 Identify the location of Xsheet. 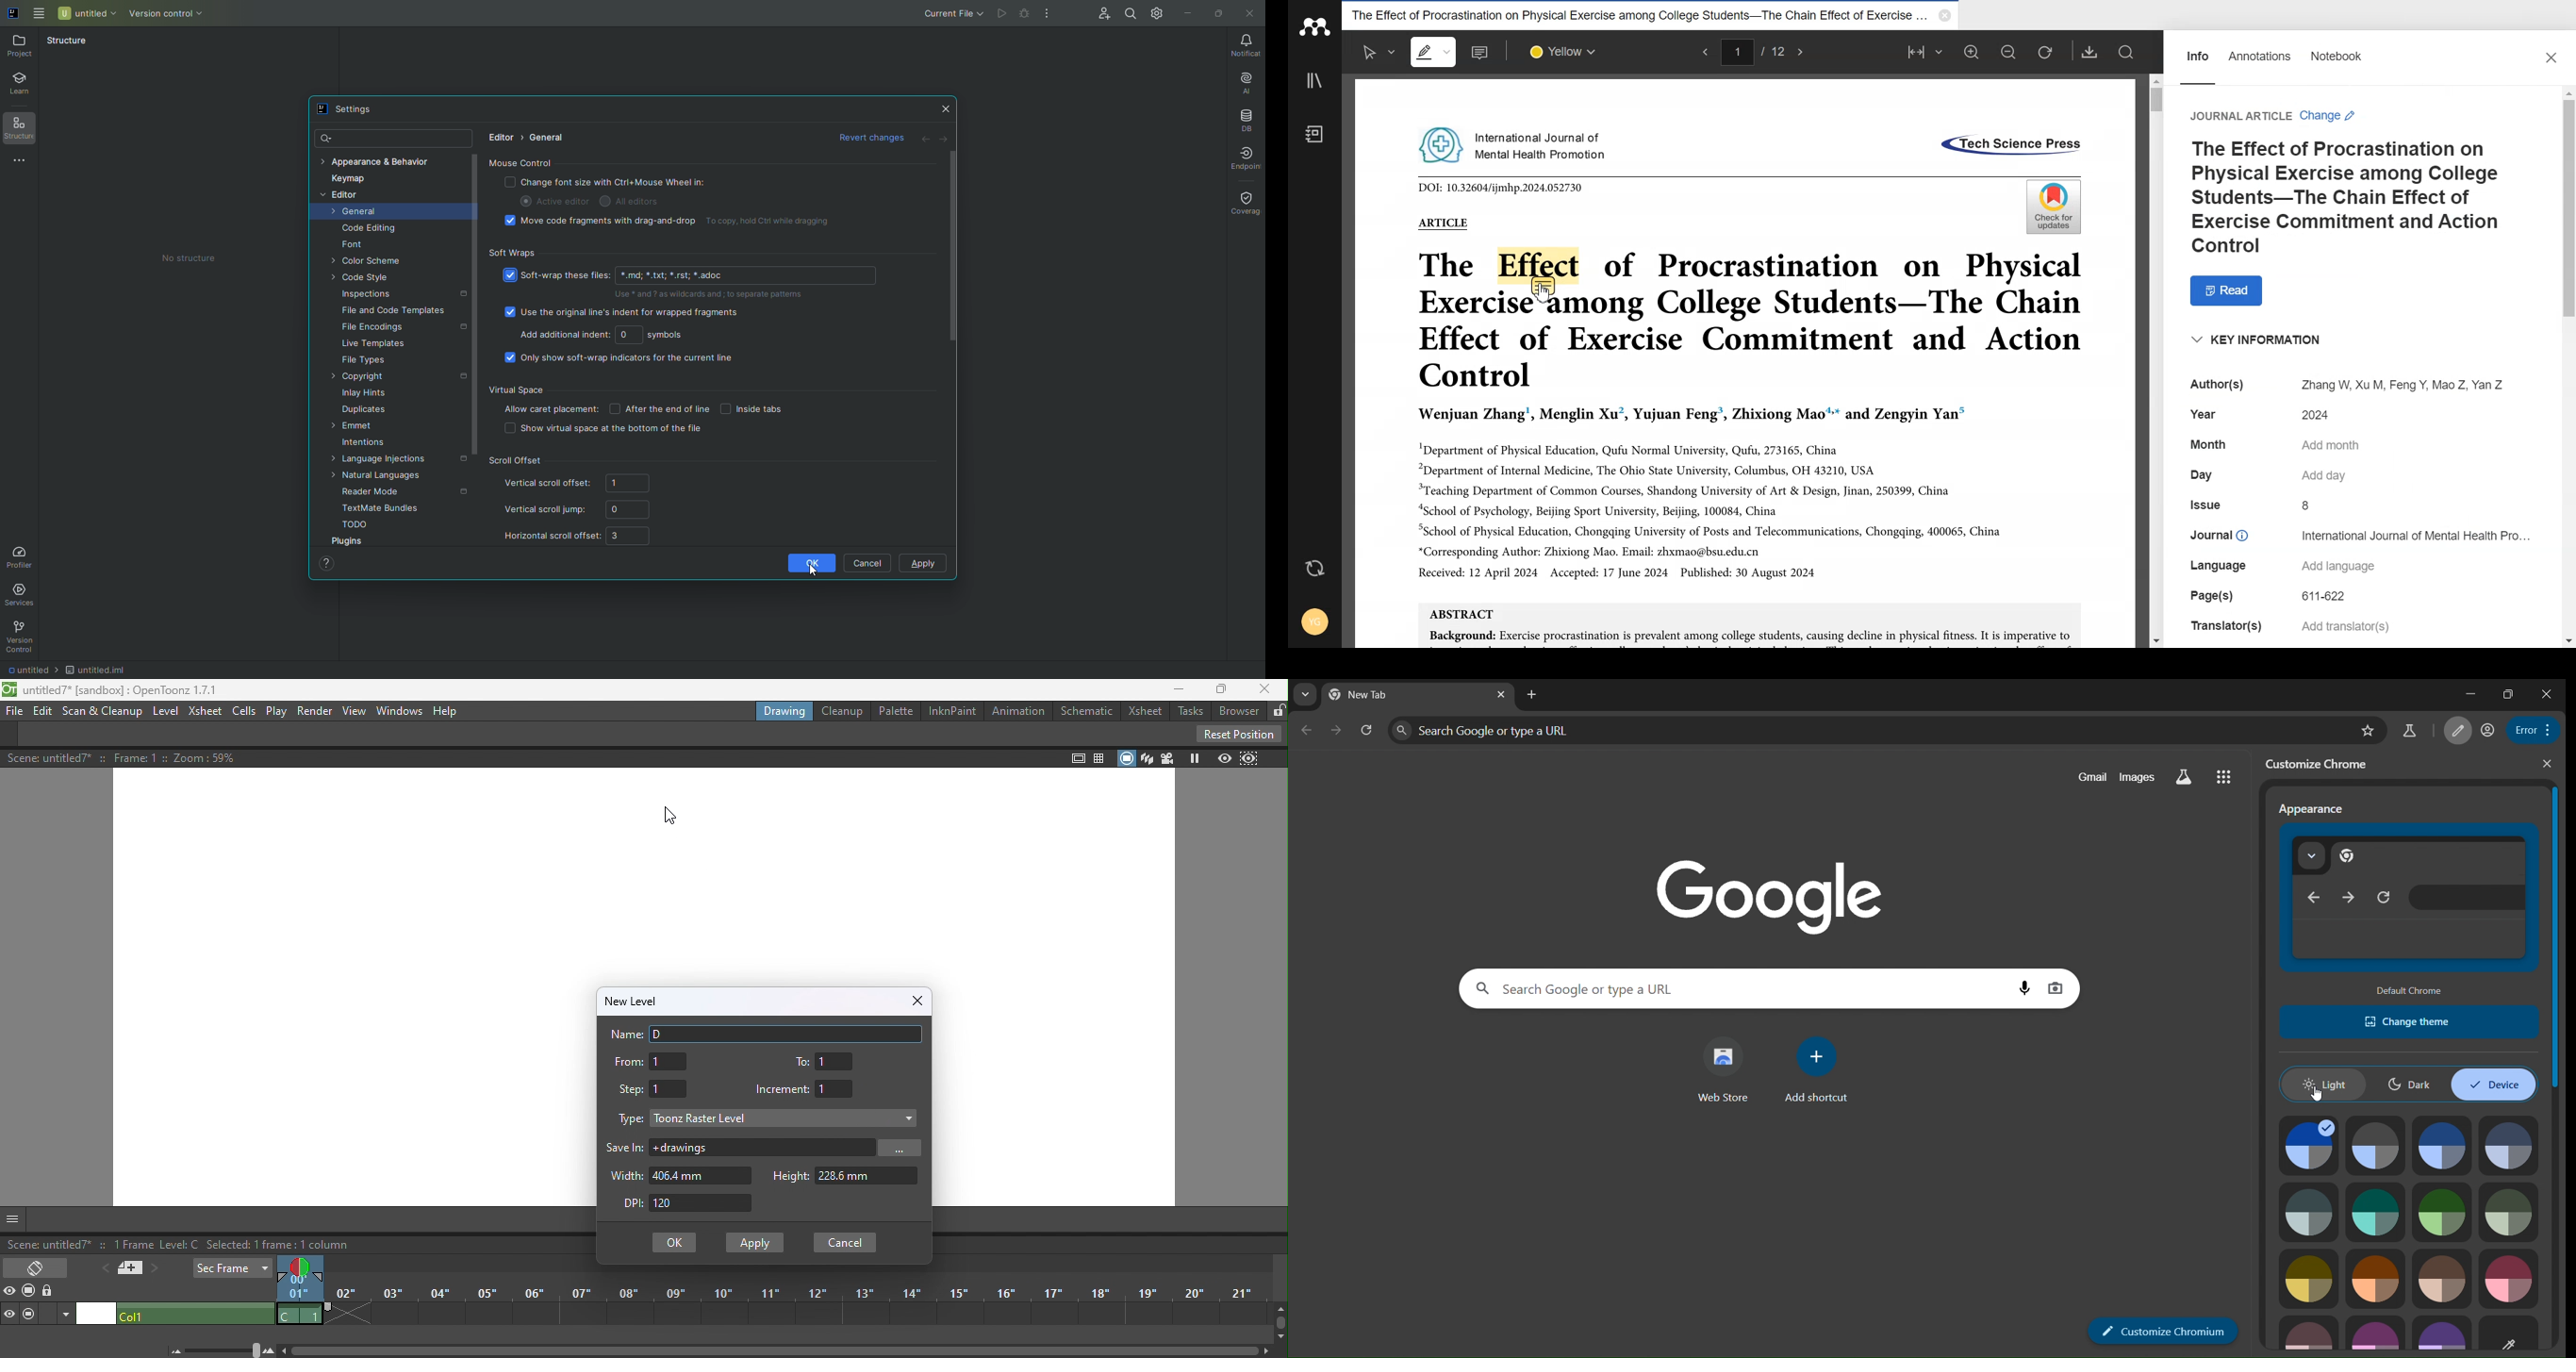
(206, 714).